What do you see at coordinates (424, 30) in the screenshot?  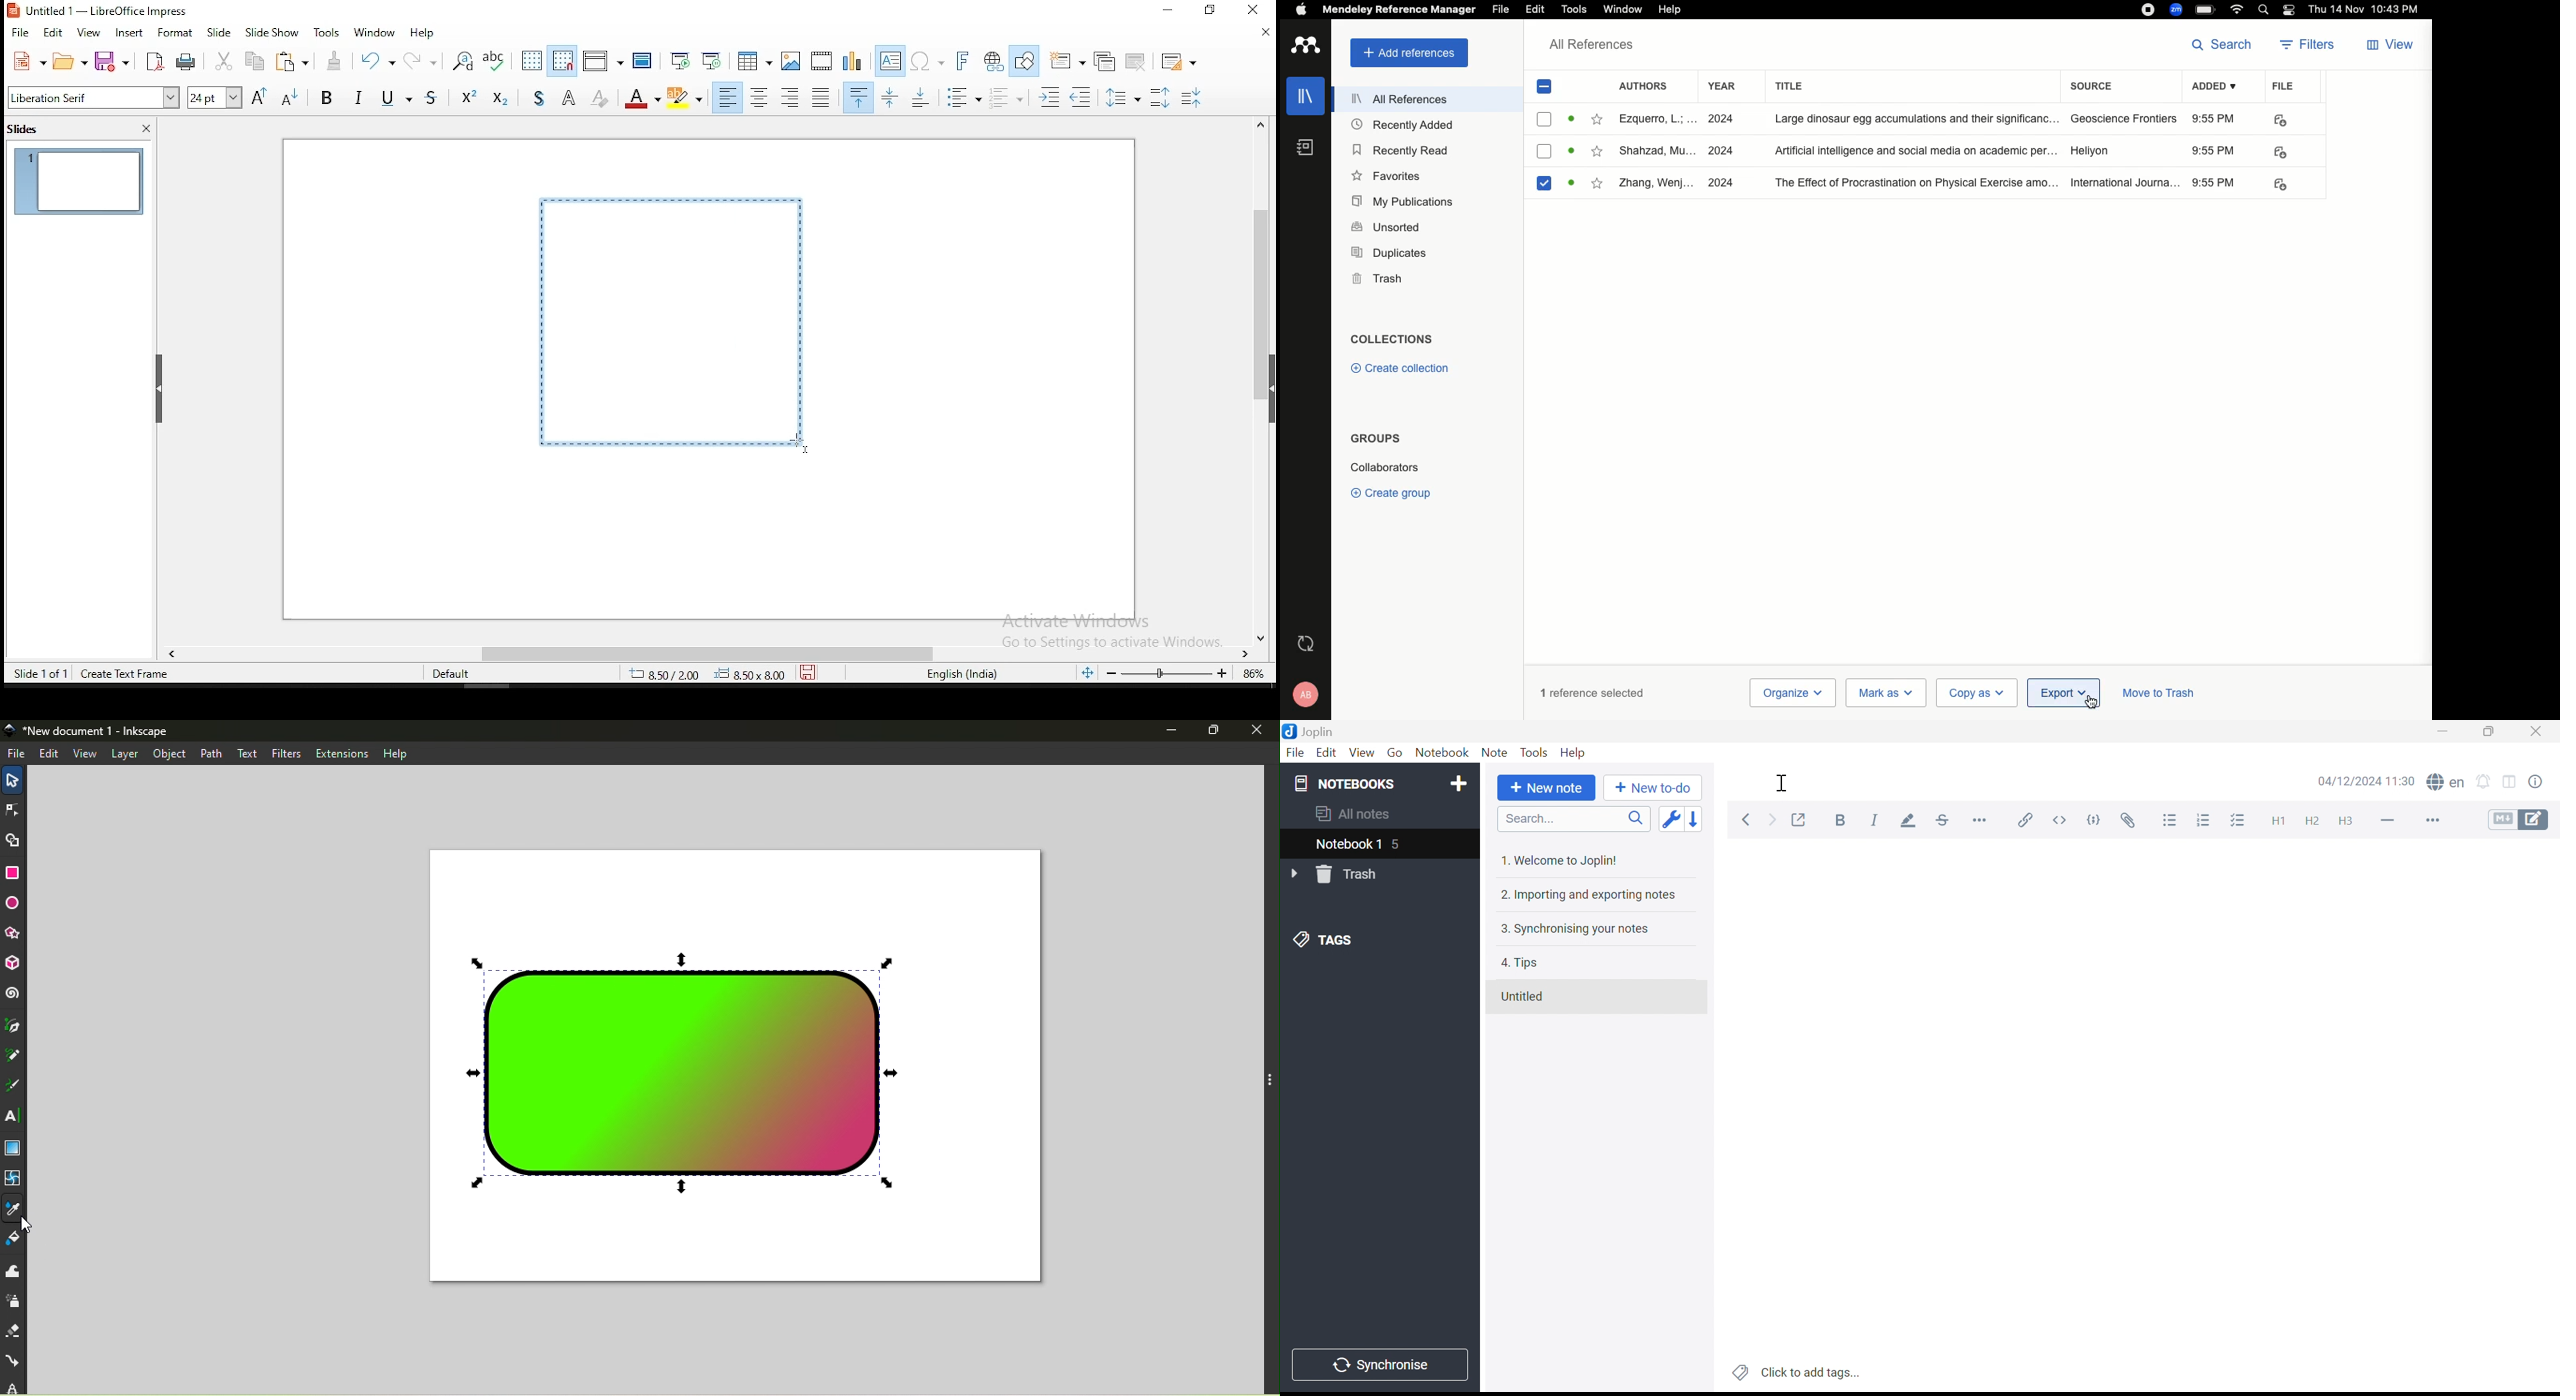 I see `help` at bounding box center [424, 30].